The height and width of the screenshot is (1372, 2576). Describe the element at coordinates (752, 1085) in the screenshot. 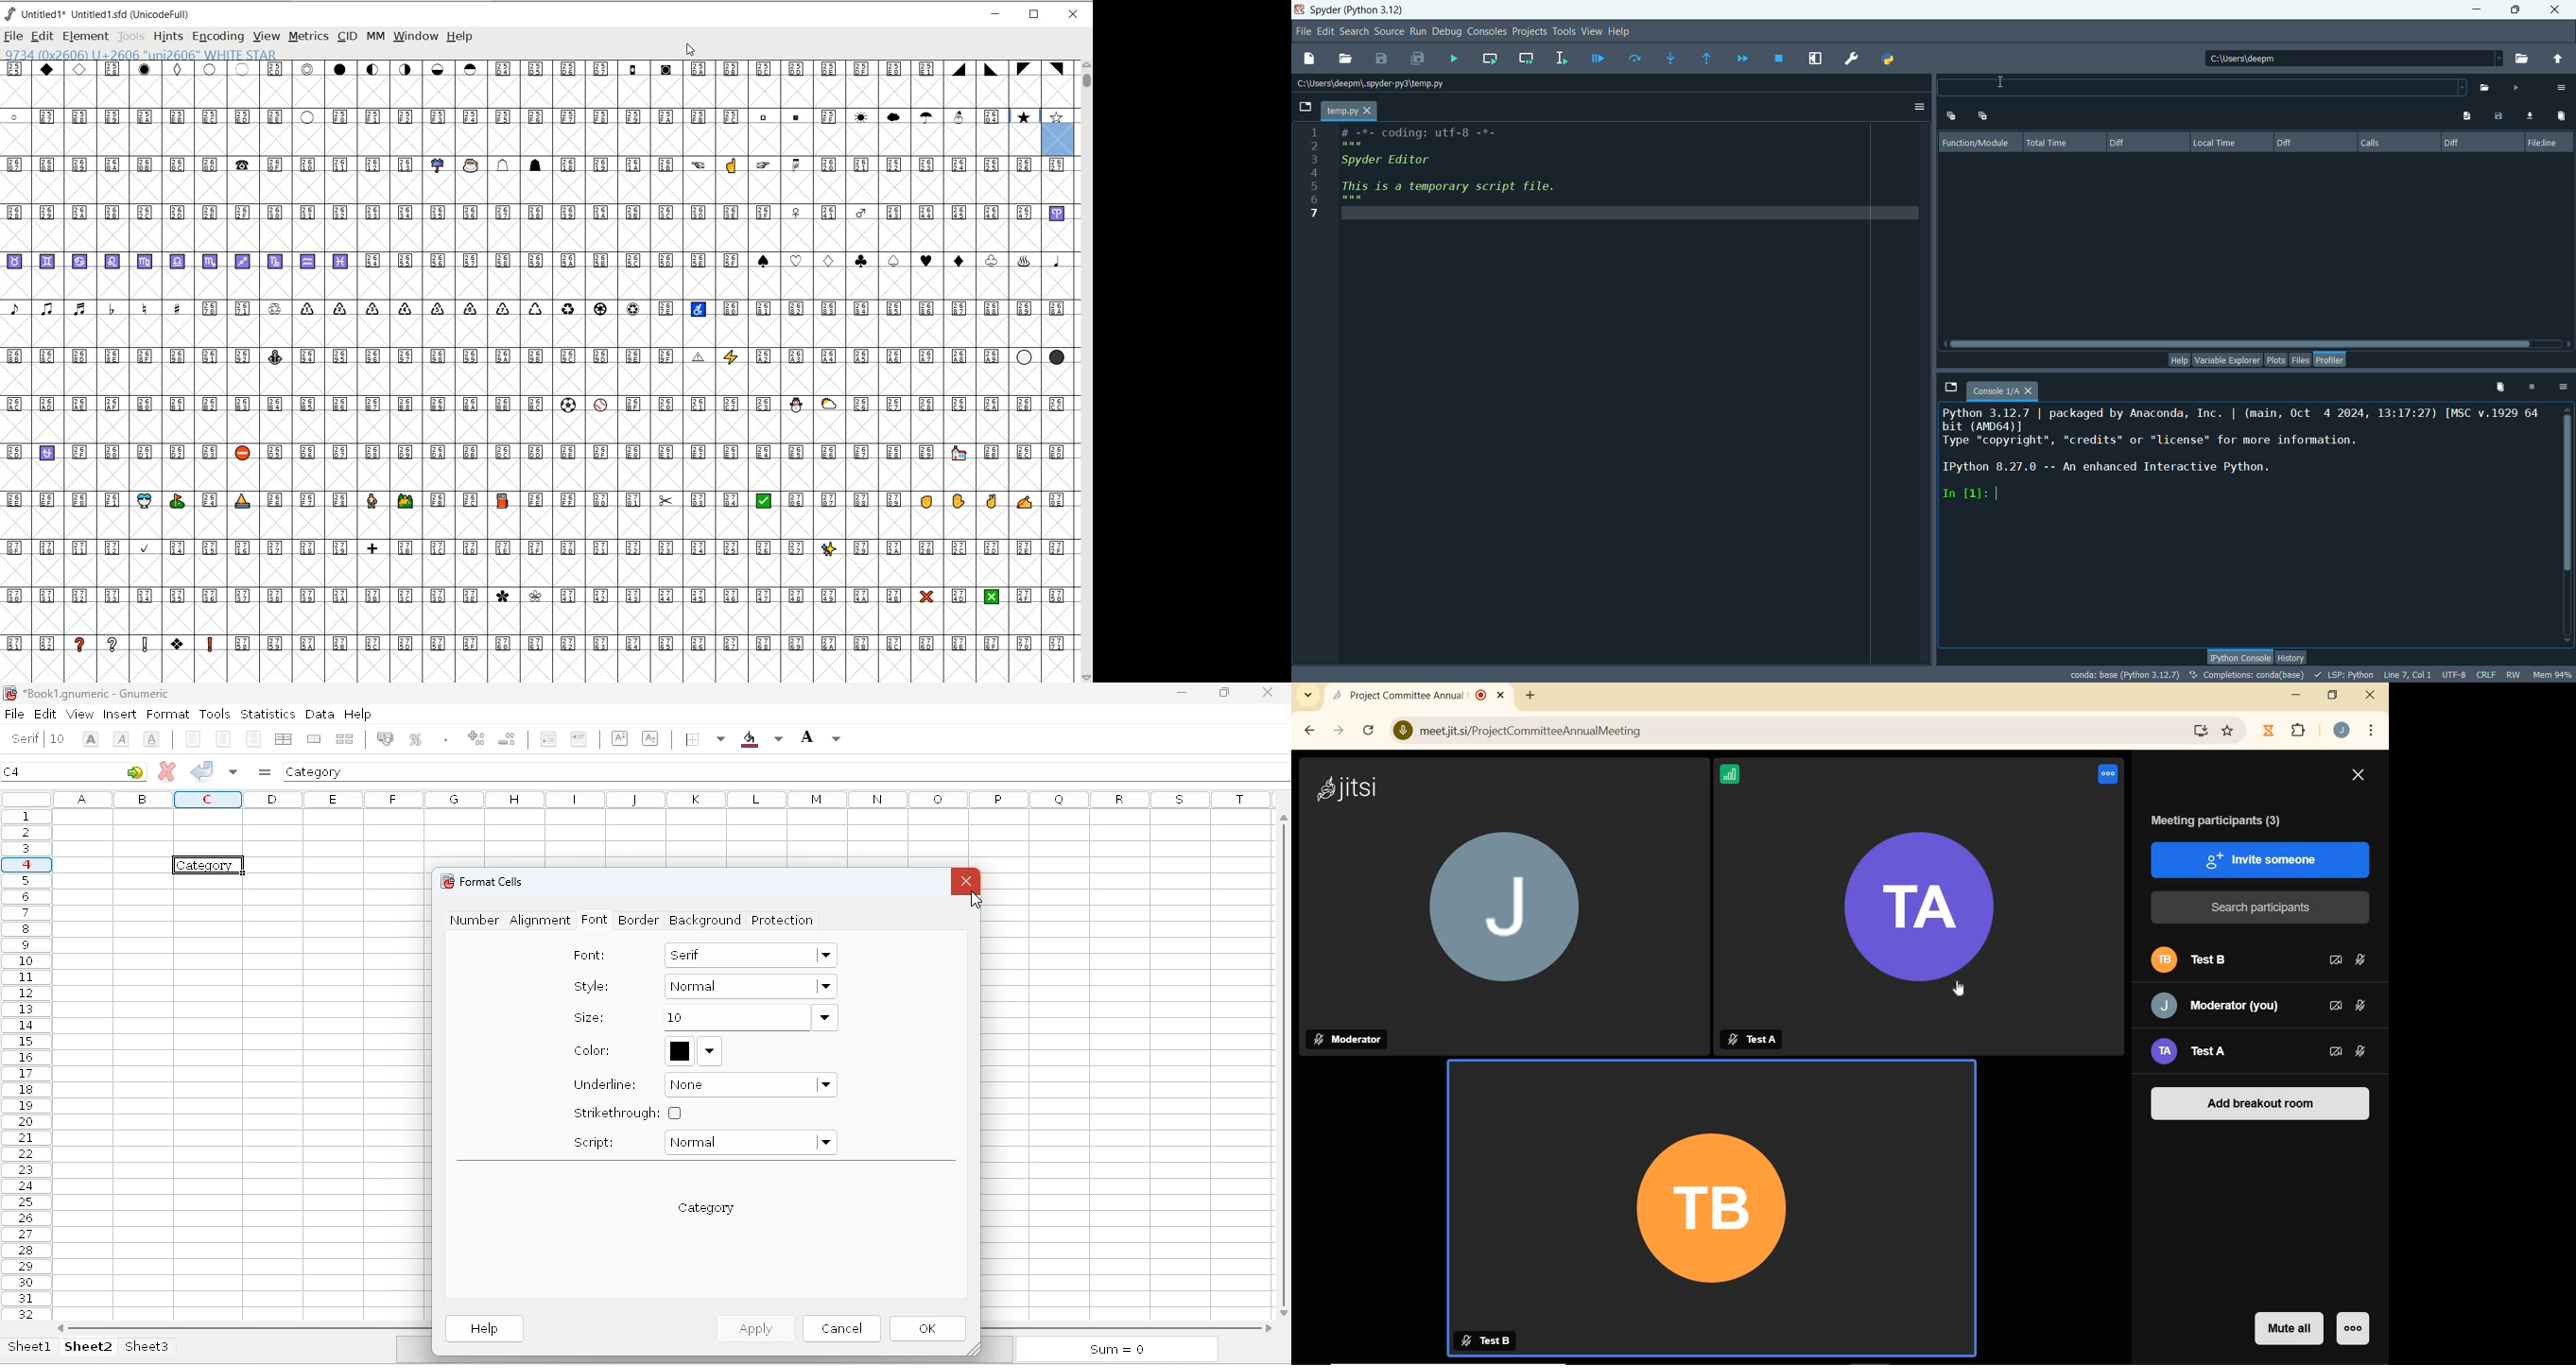

I see `none` at that location.